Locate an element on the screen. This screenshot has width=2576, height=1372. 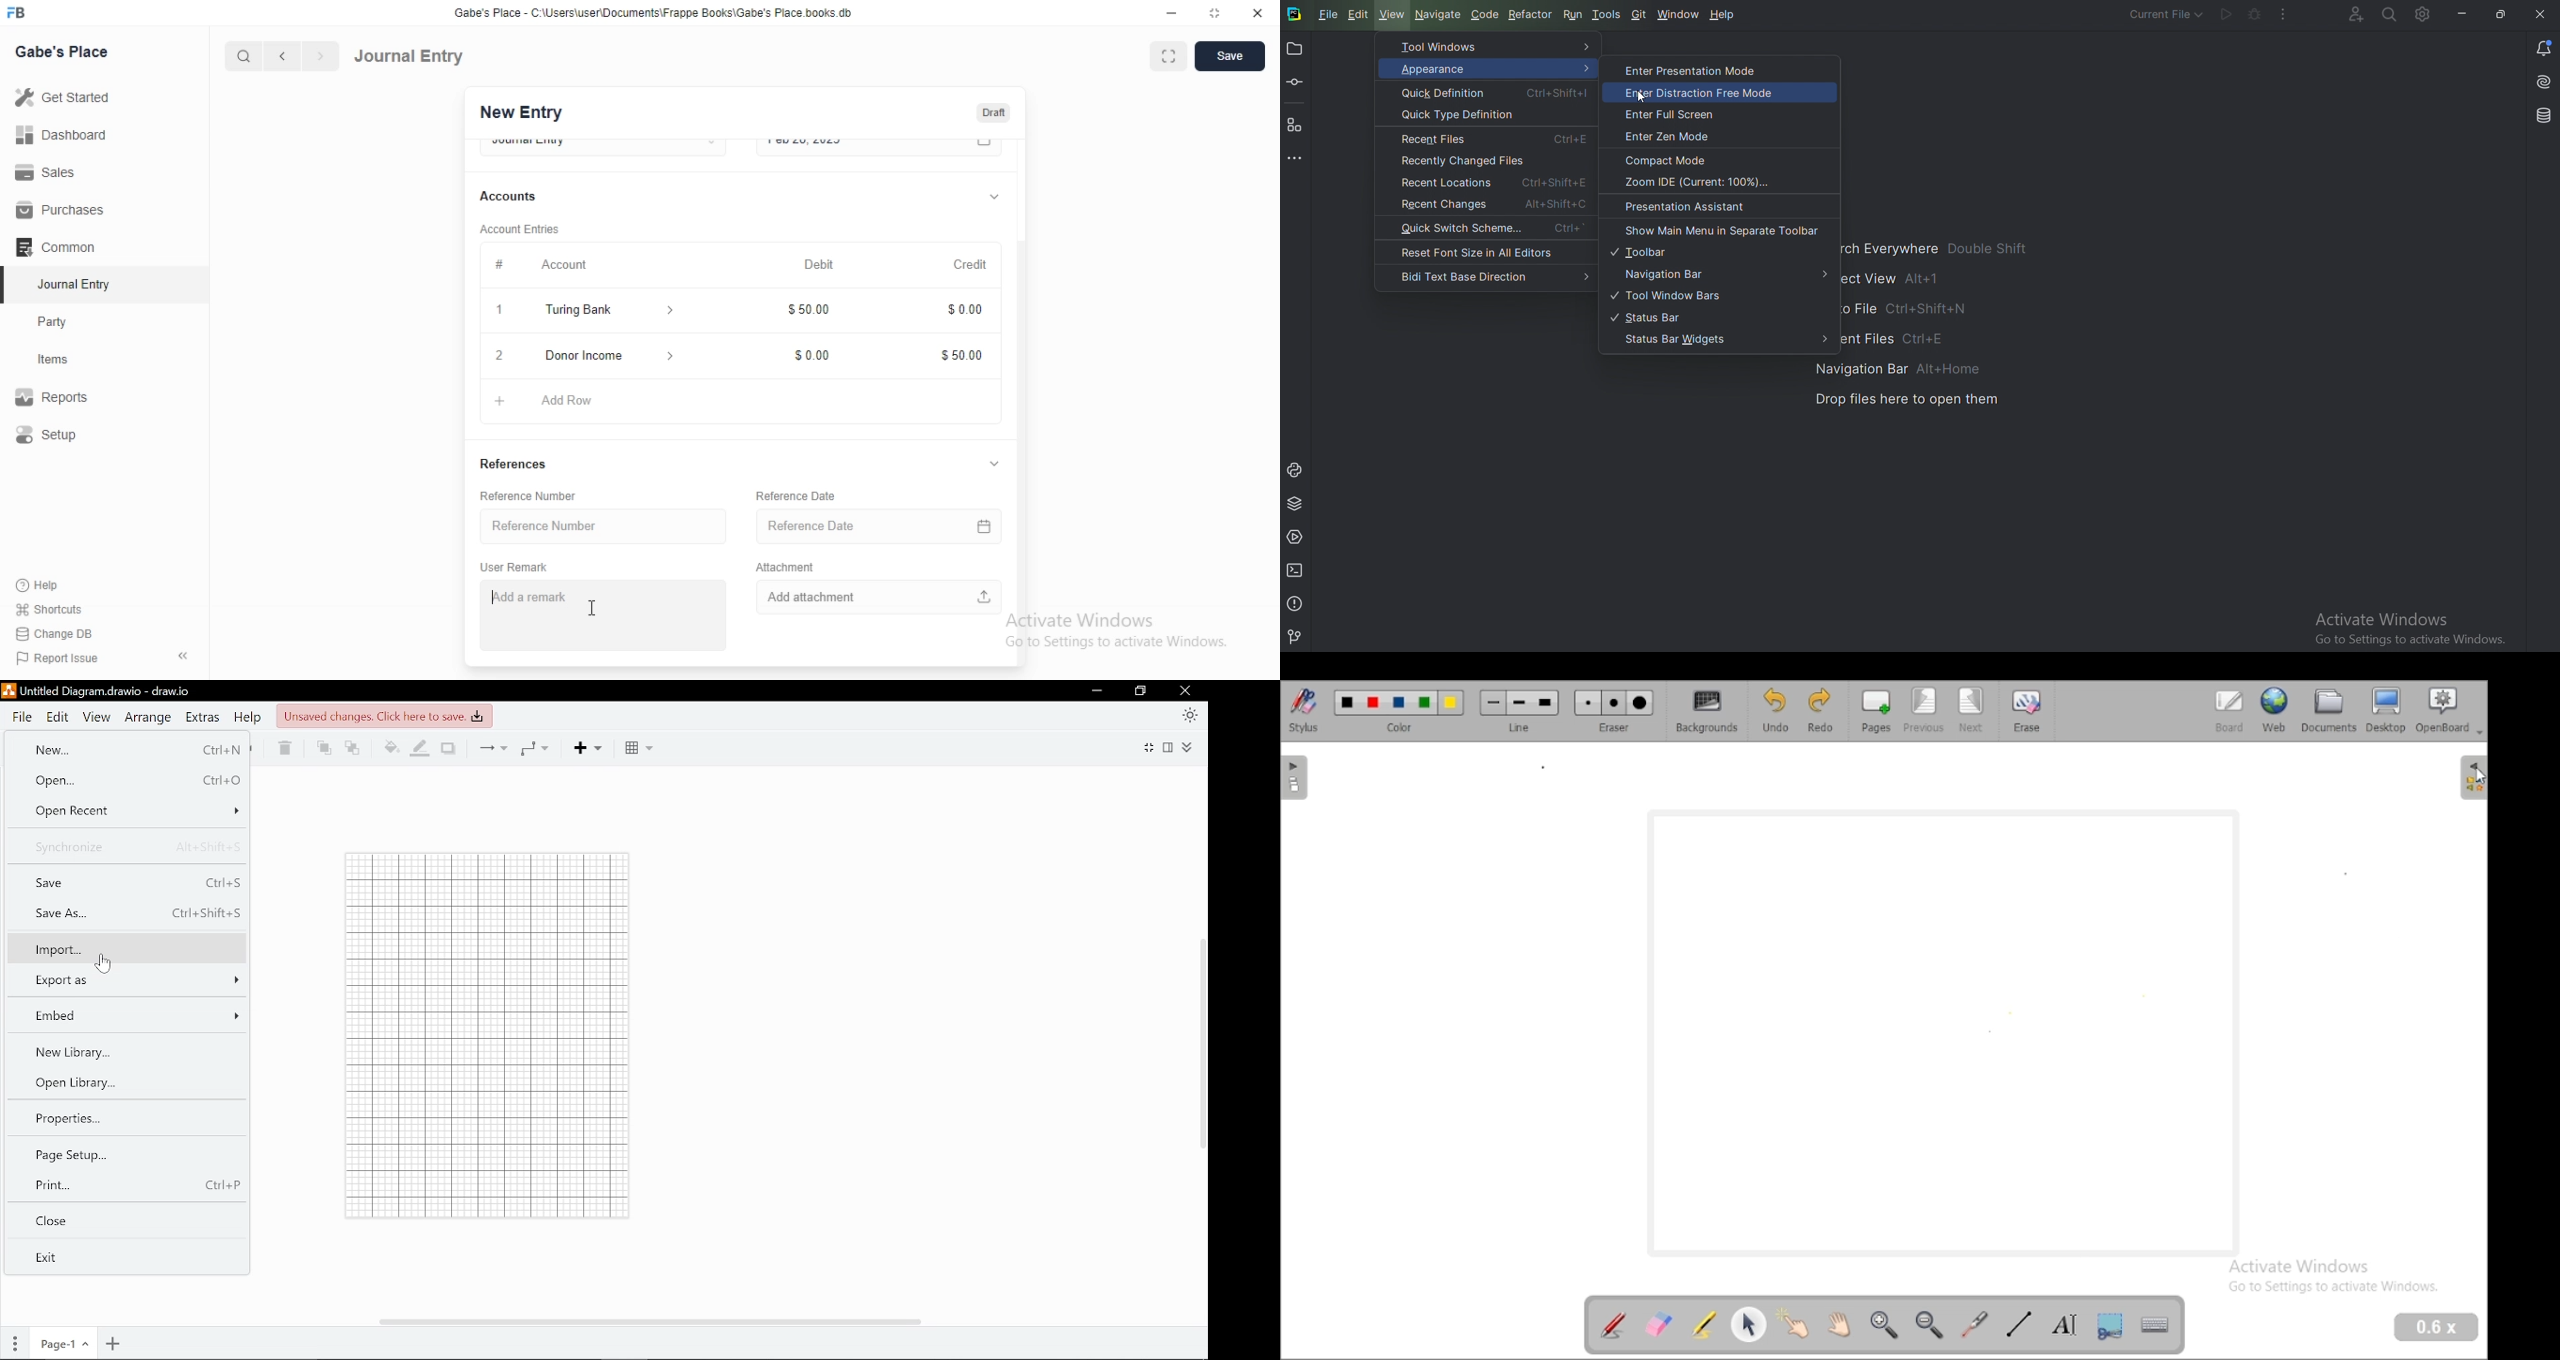
collapse is located at coordinates (994, 465).